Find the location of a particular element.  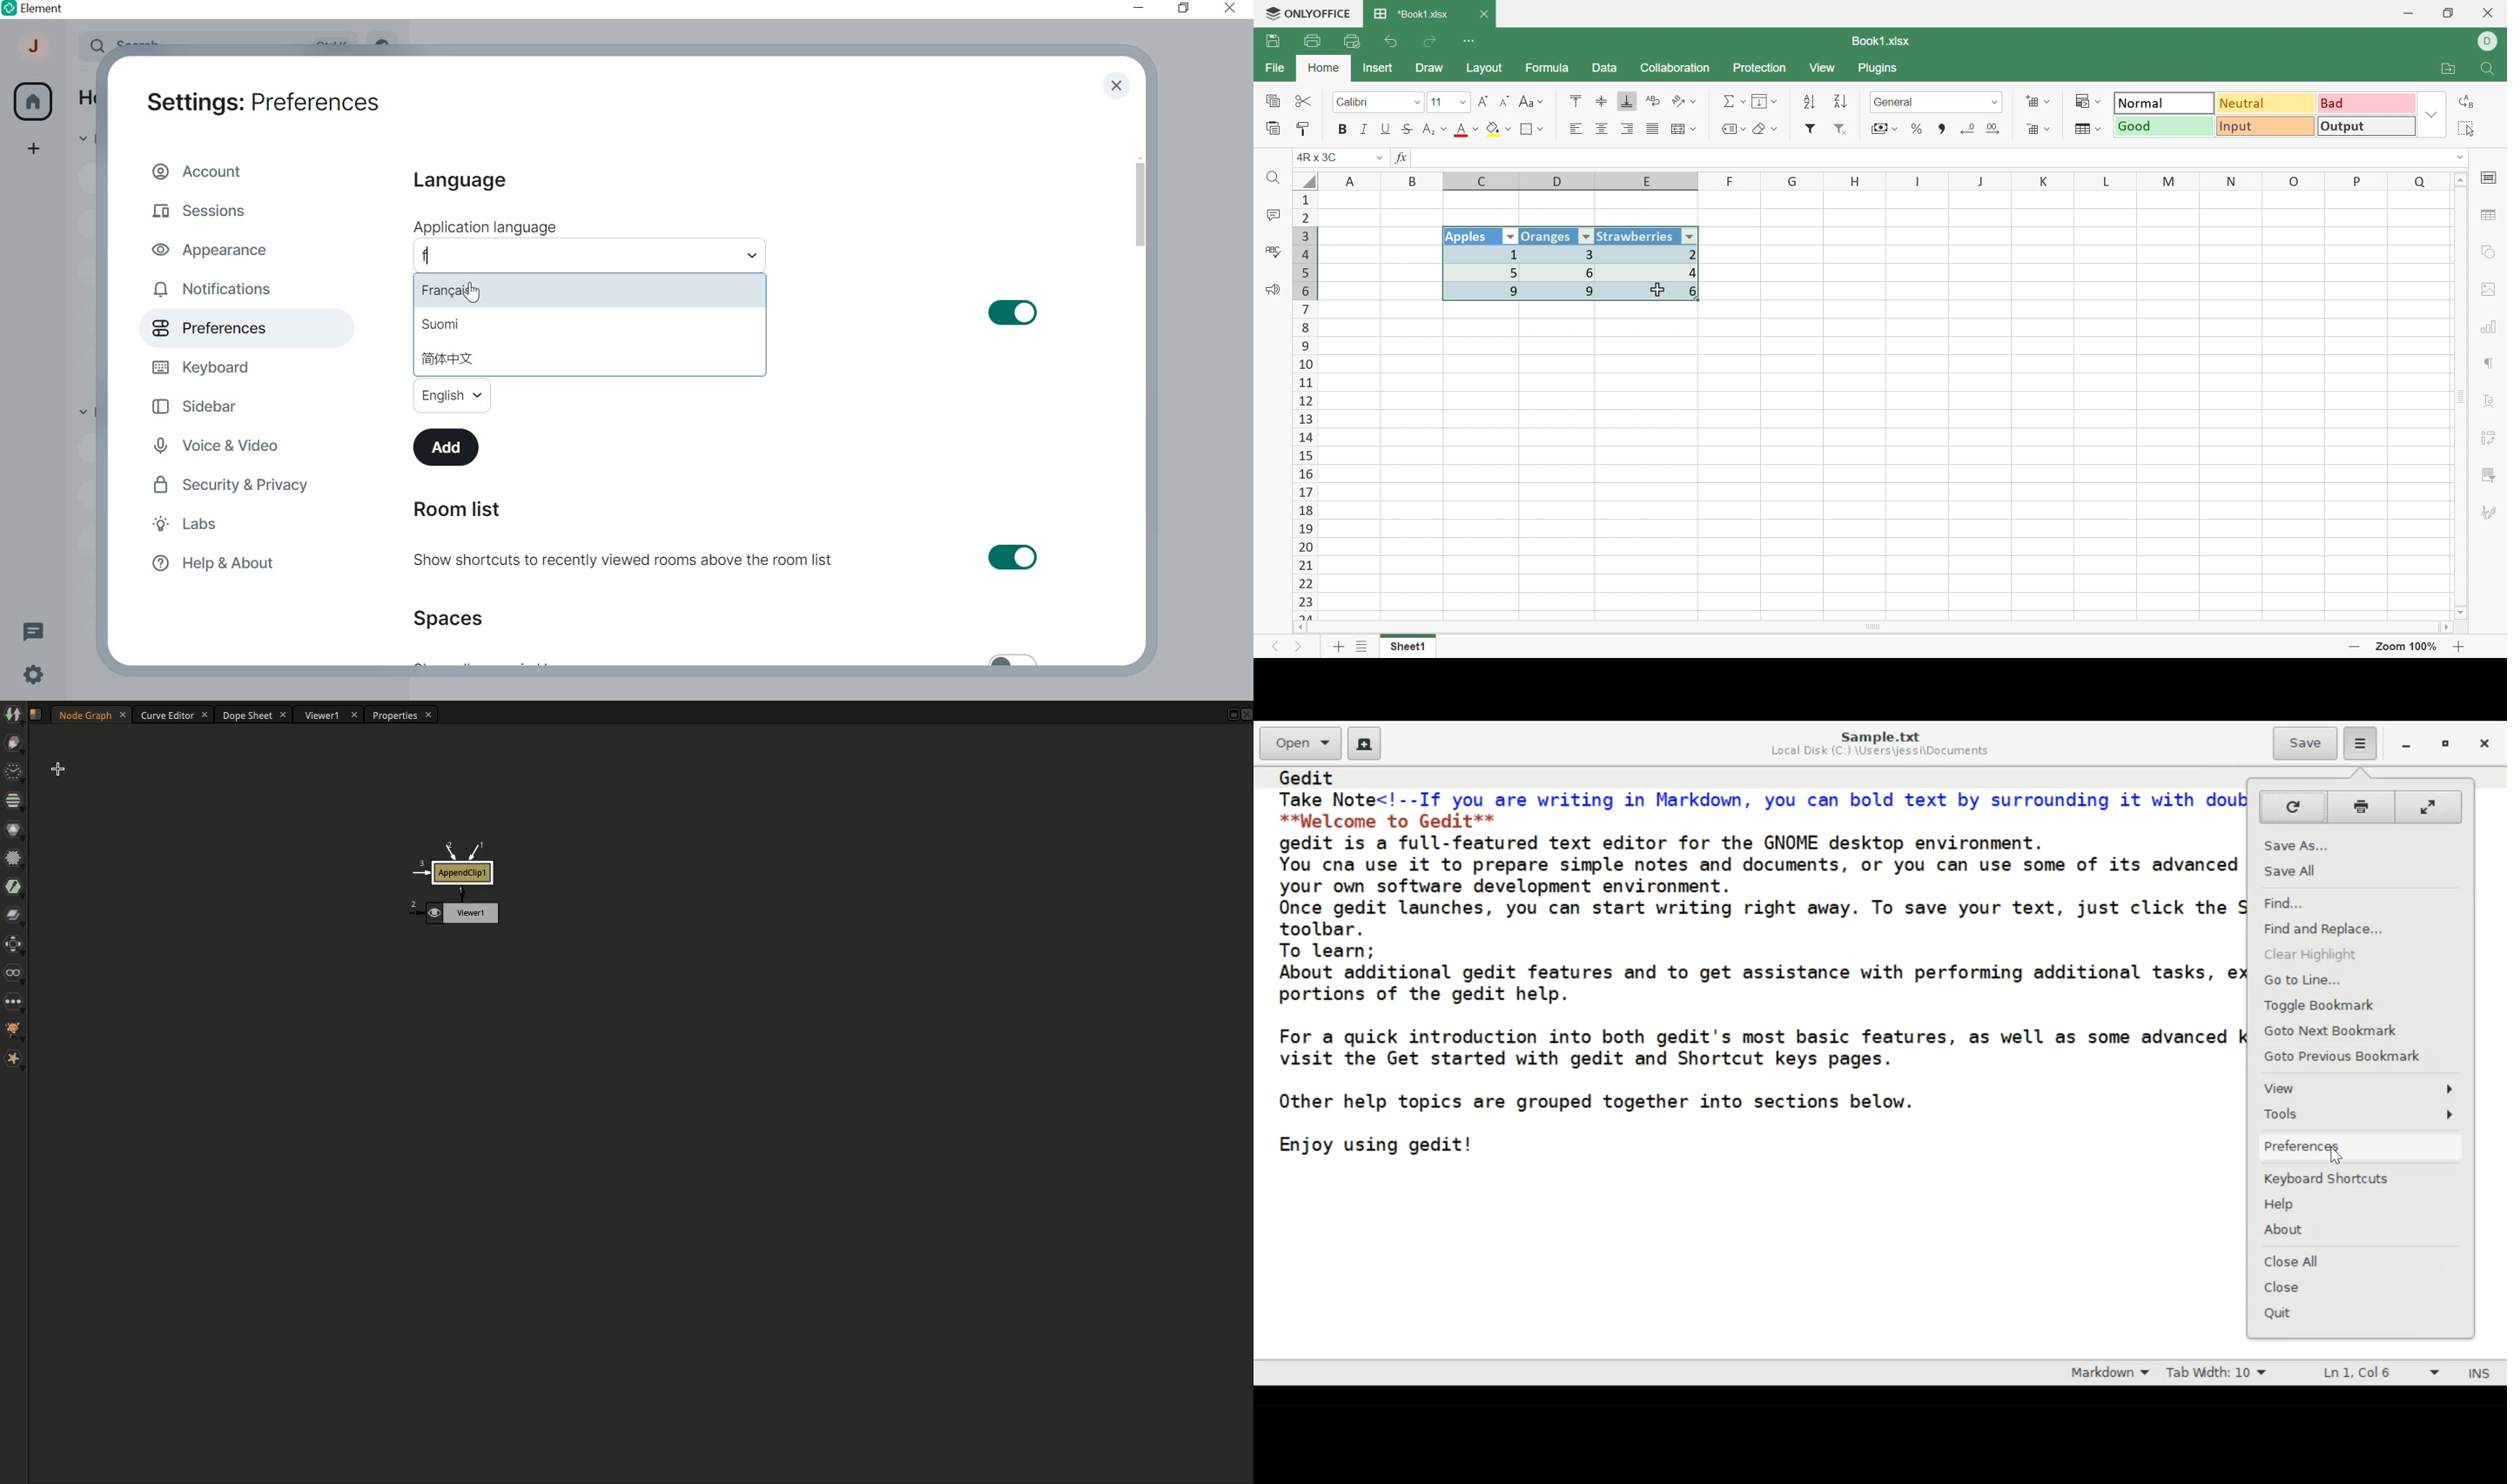

PREFERENCES is located at coordinates (226, 328).